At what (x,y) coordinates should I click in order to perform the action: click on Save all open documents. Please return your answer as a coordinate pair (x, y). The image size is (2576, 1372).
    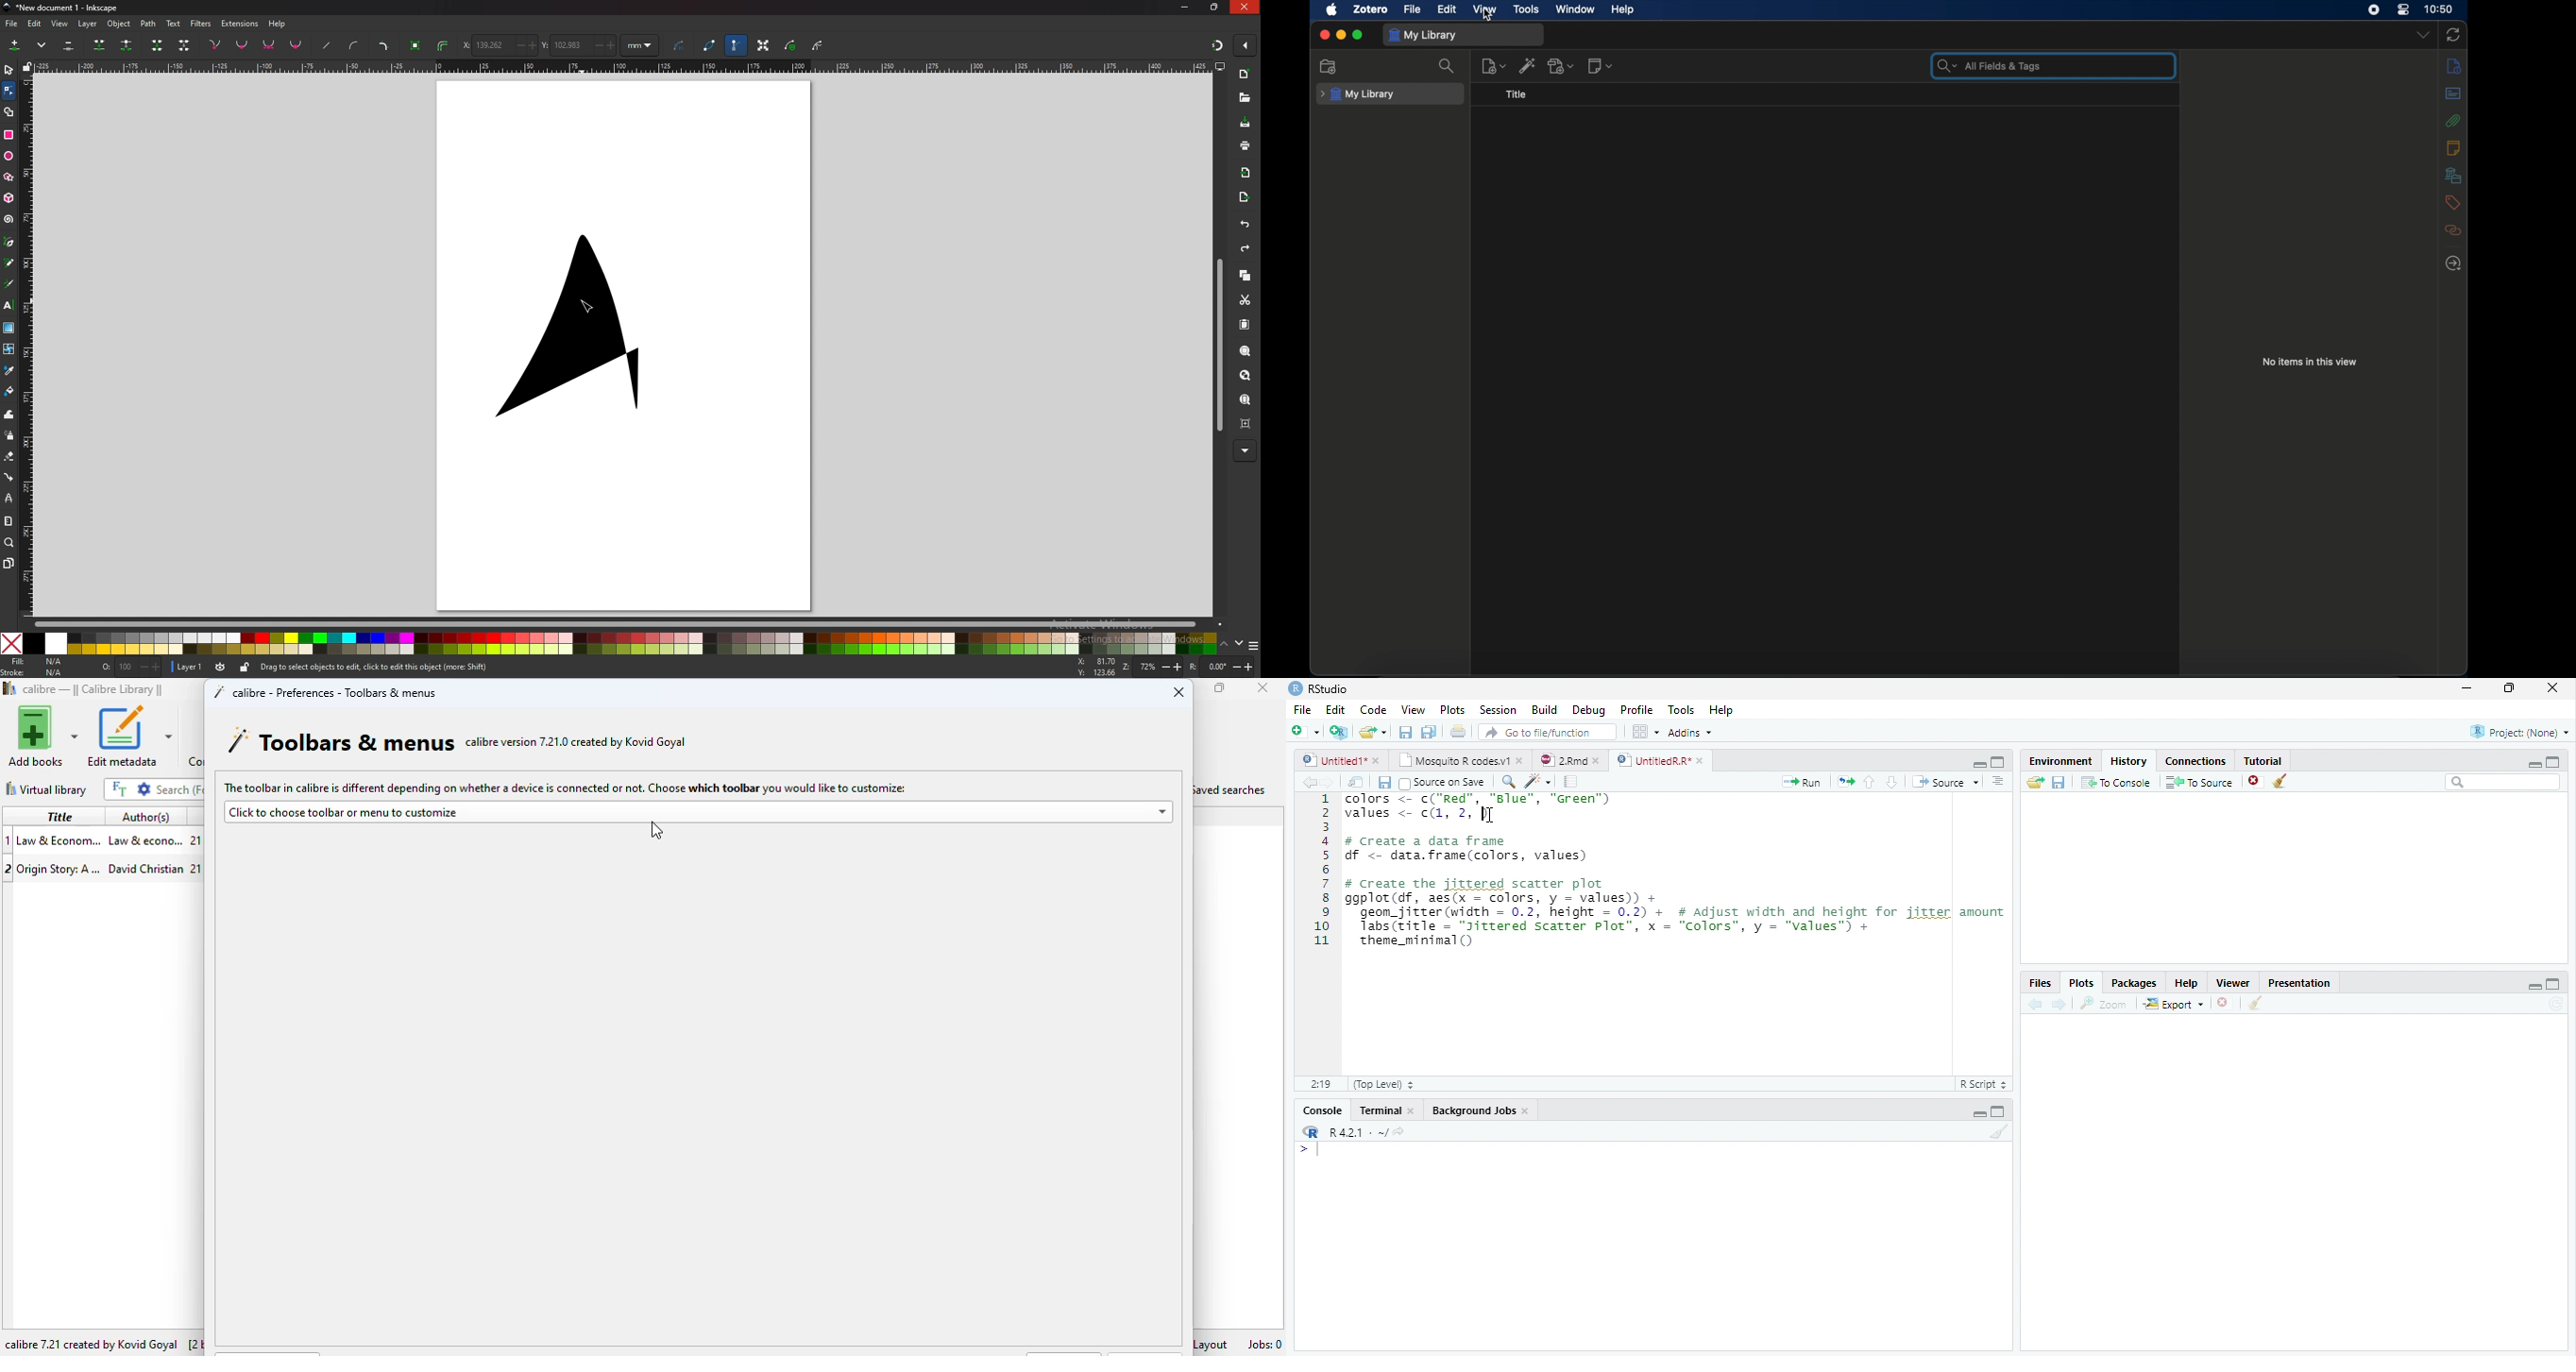
    Looking at the image, I should click on (1430, 732).